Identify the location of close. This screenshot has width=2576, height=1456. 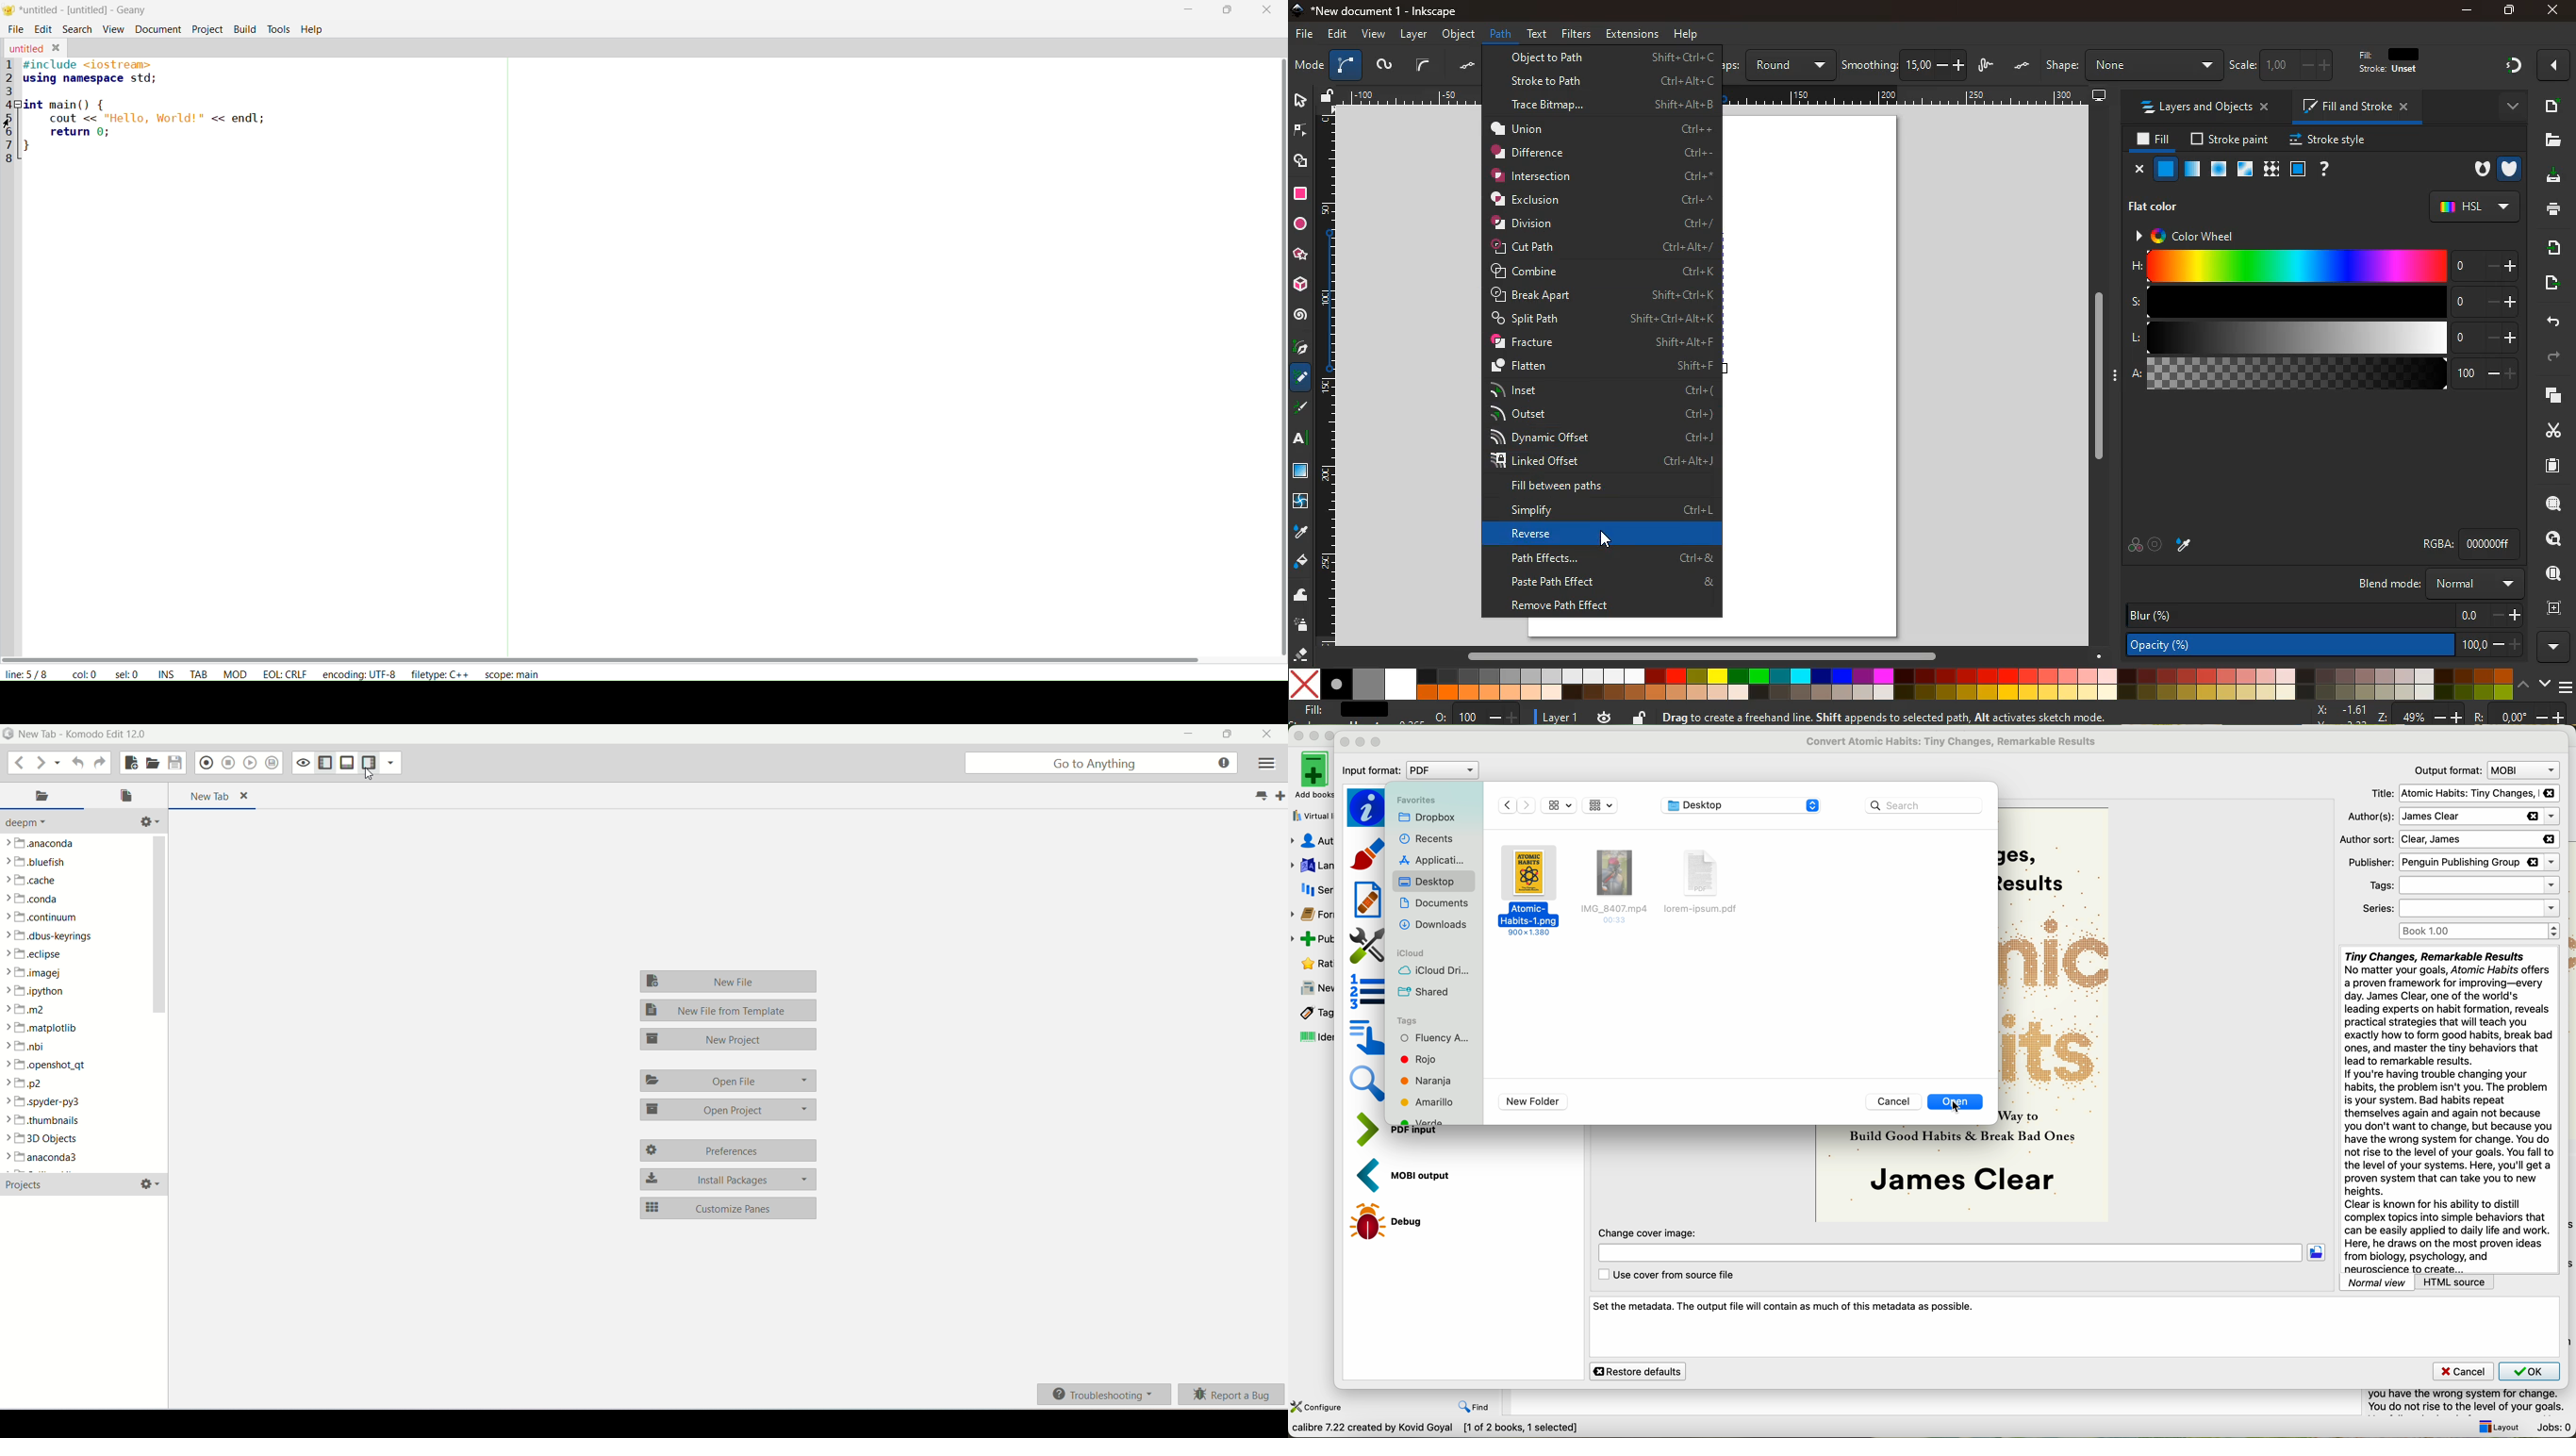
(2140, 171).